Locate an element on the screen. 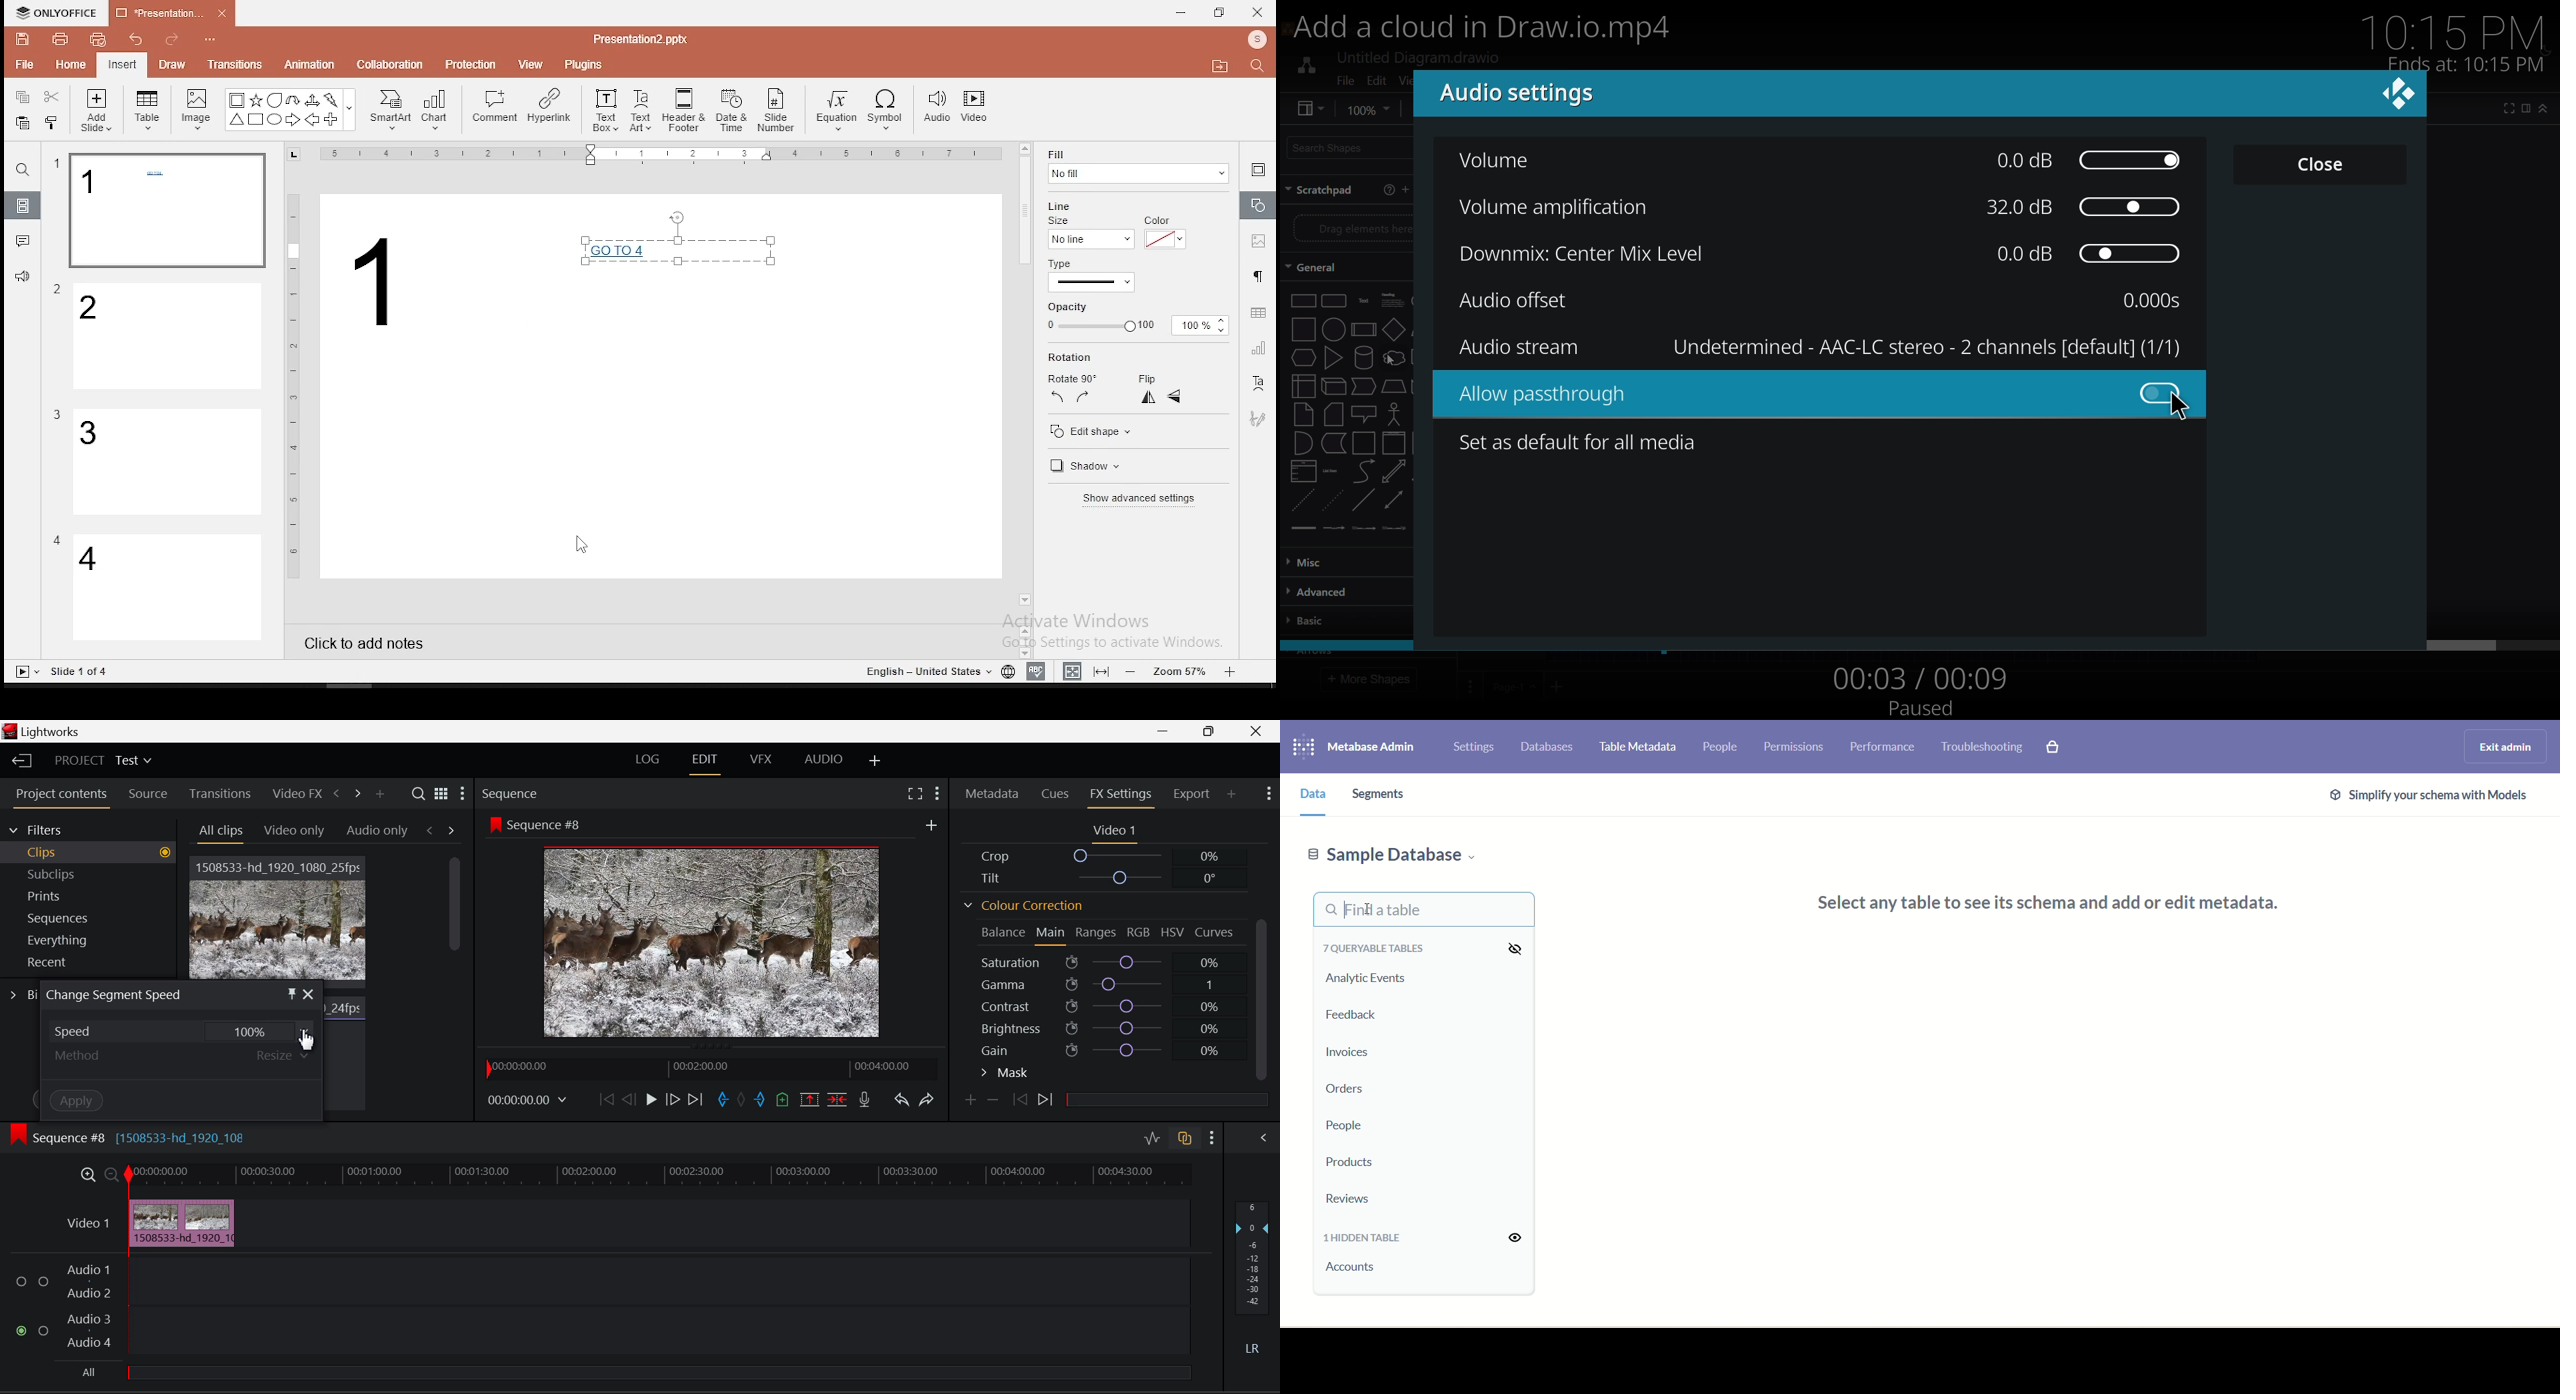 The width and height of the screenshot is (2576, 1400).  is located at coordinates (350, 111).